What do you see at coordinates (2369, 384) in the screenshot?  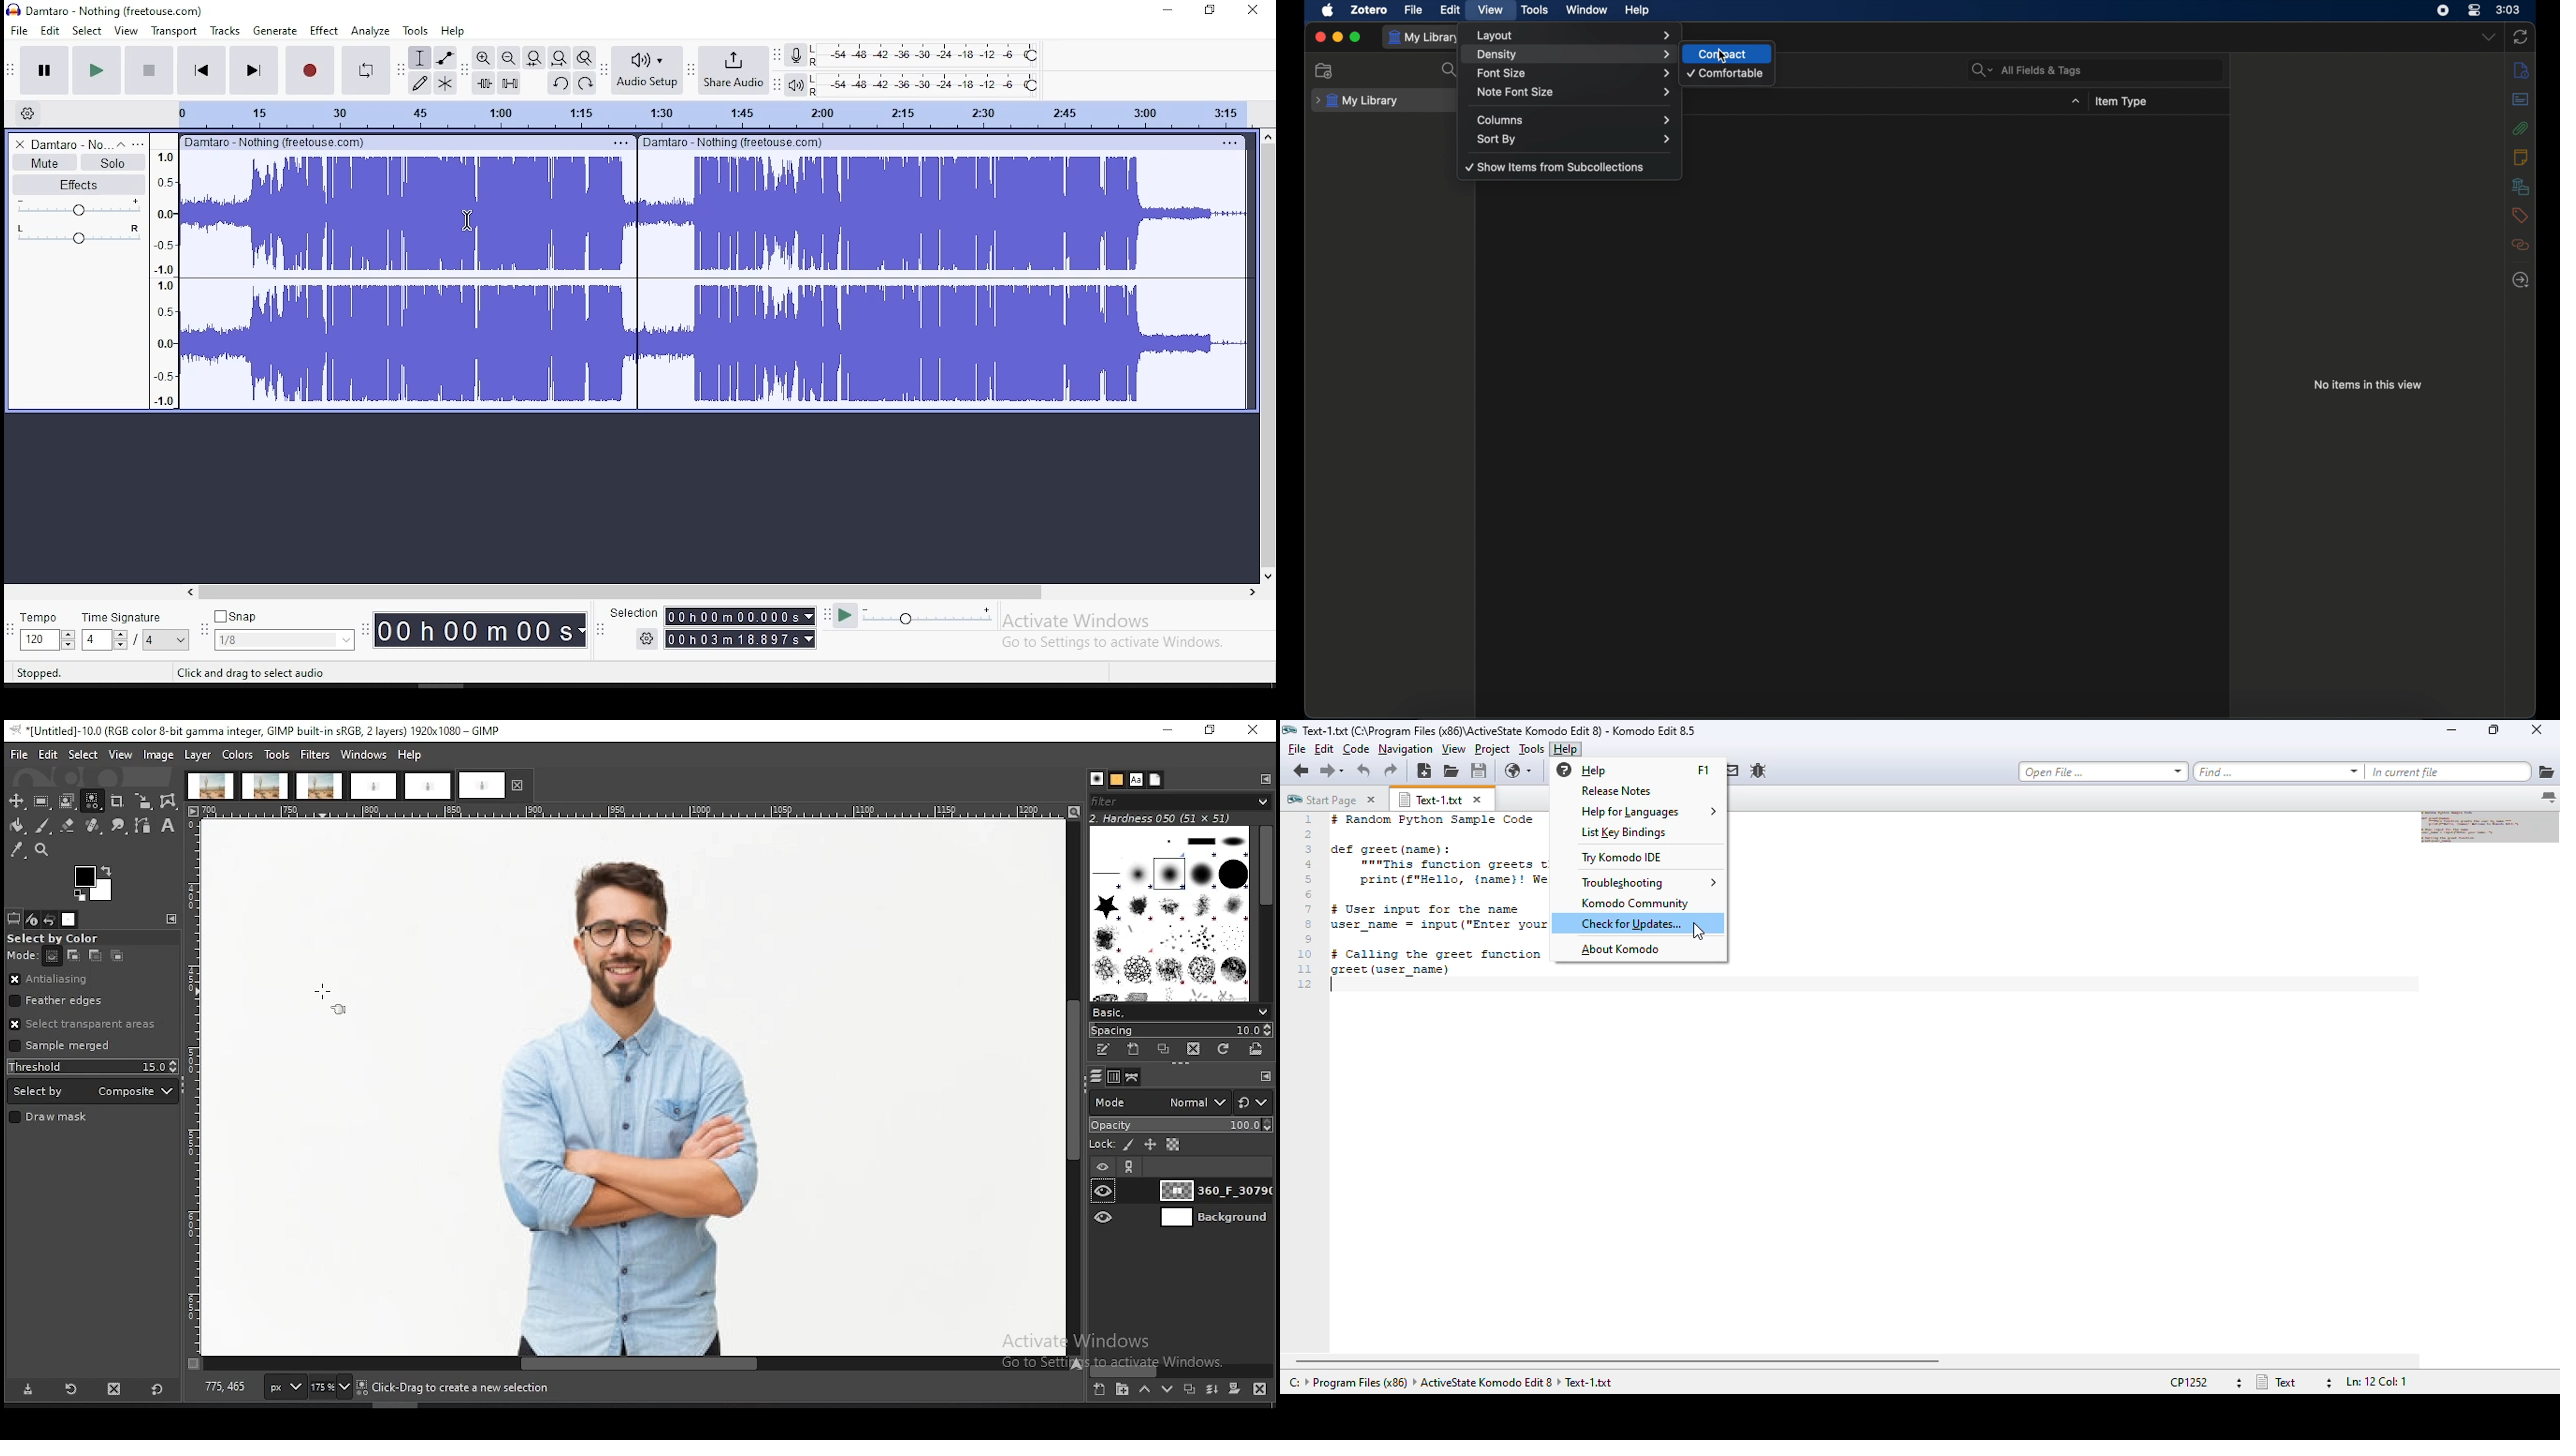 I see `no items in this view` at bounding box center [2369, 384].